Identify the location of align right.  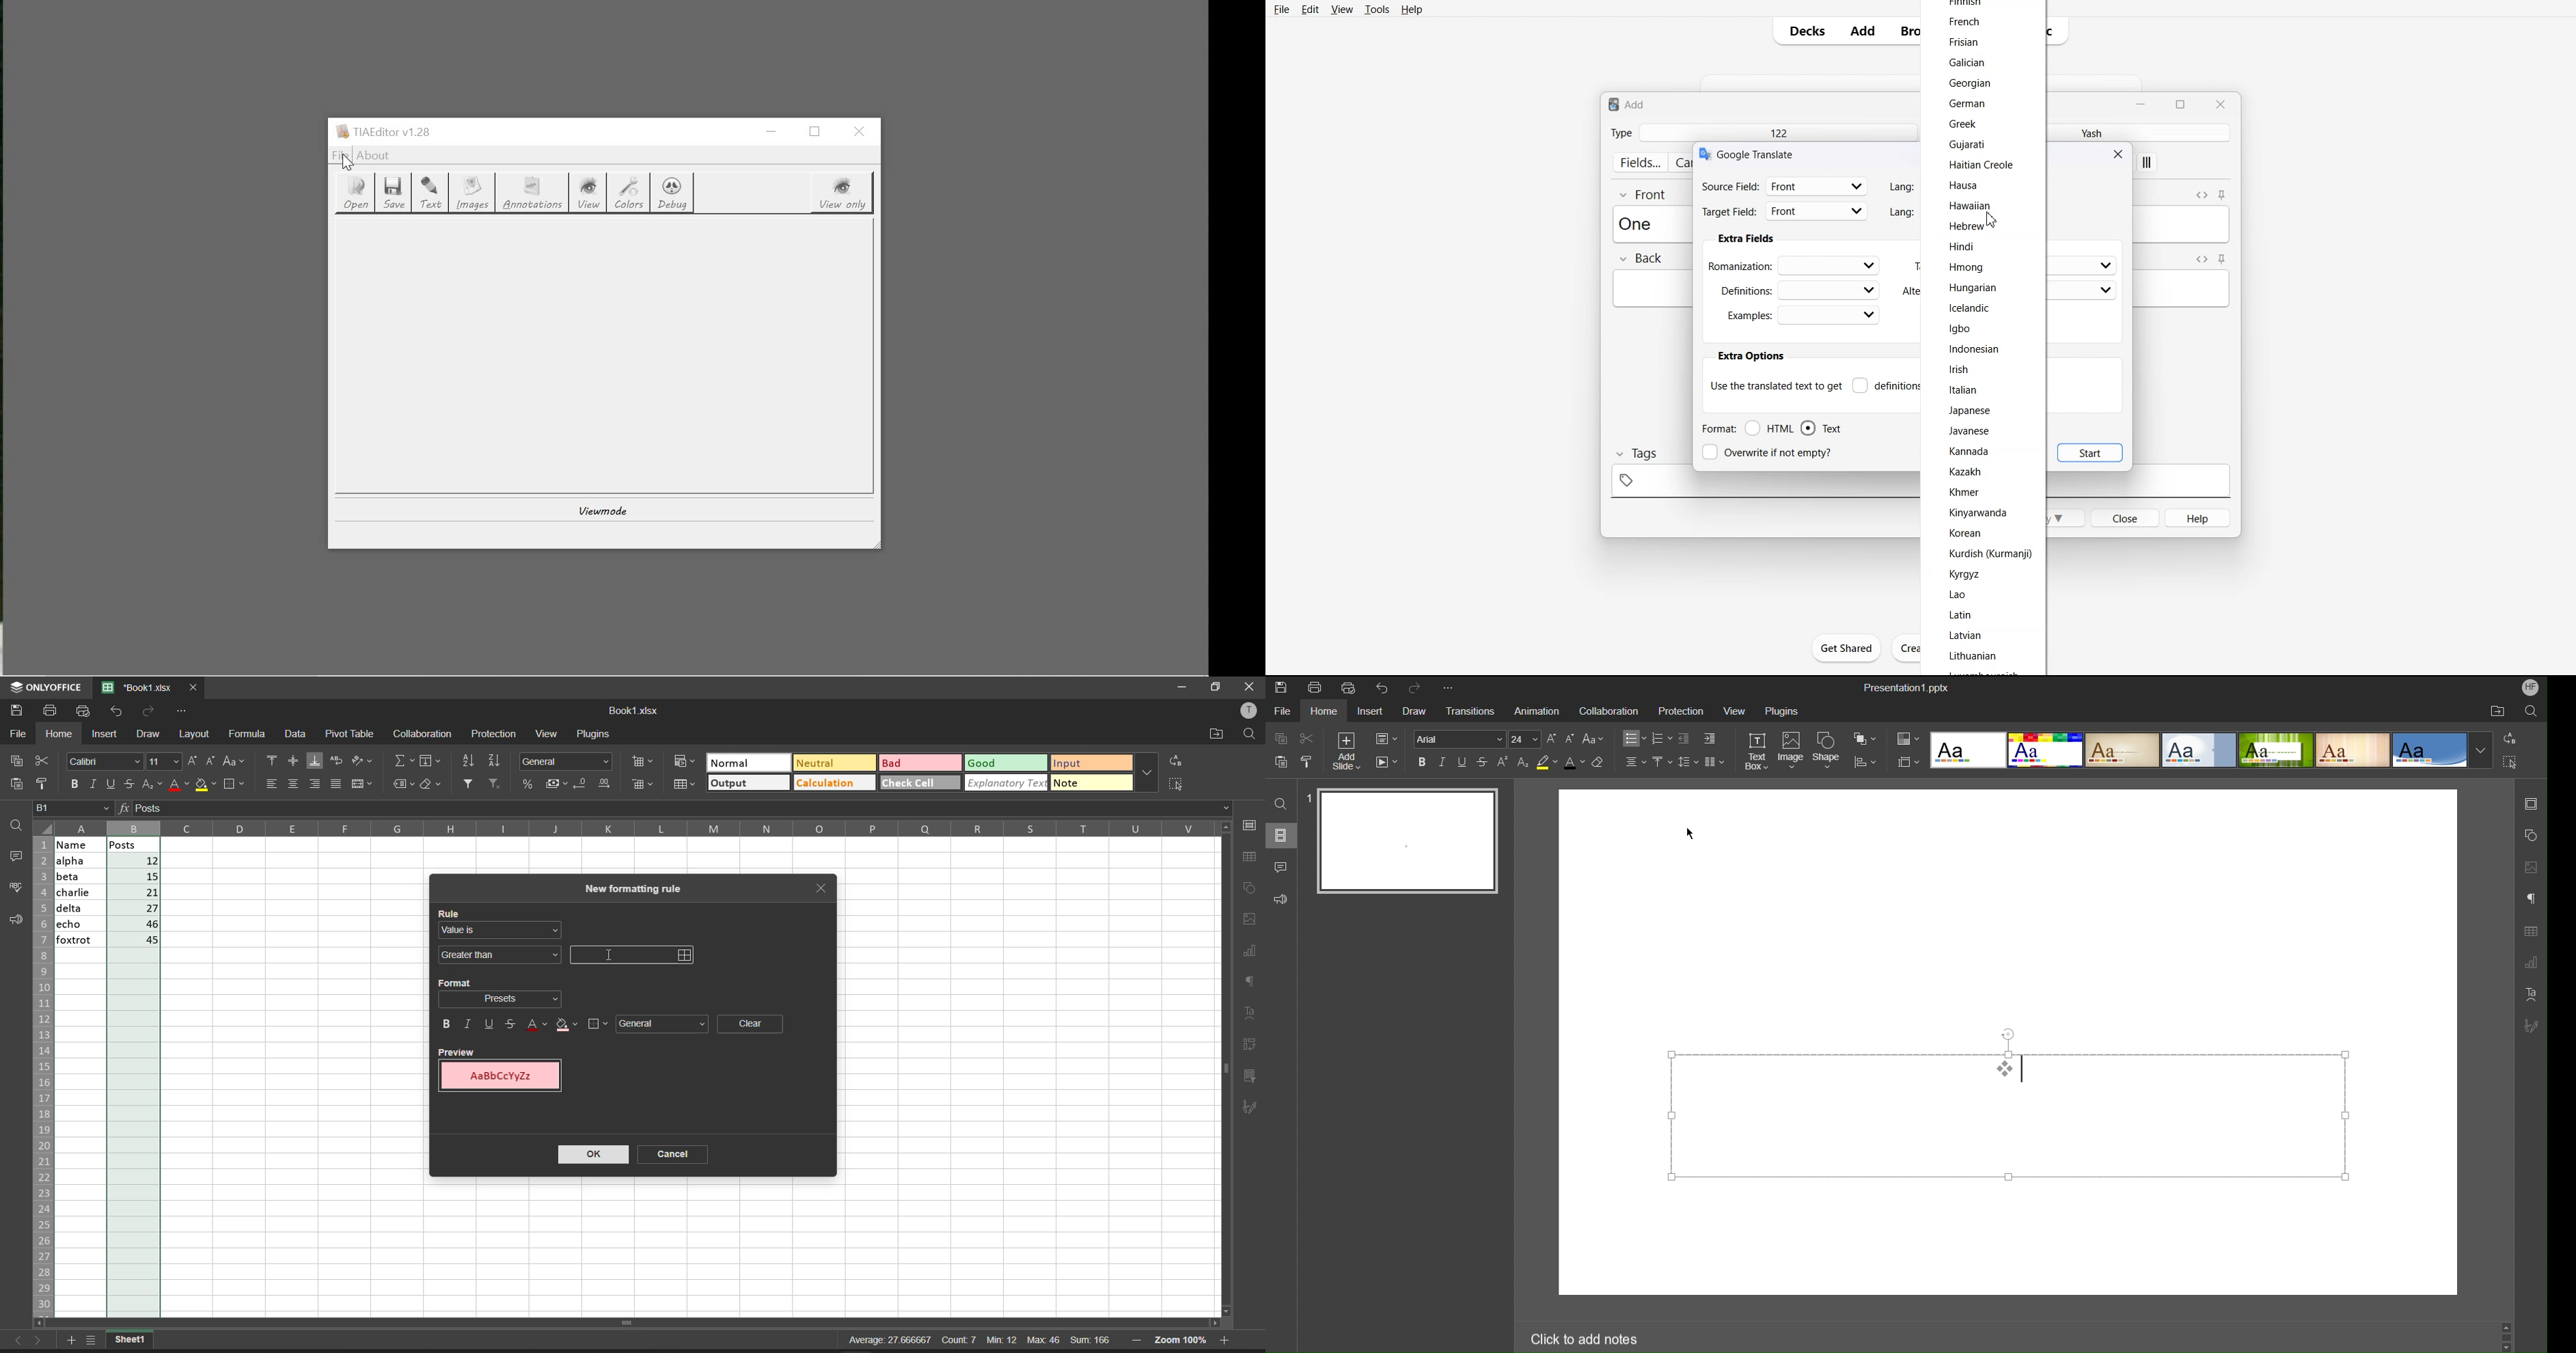
(316, 785).